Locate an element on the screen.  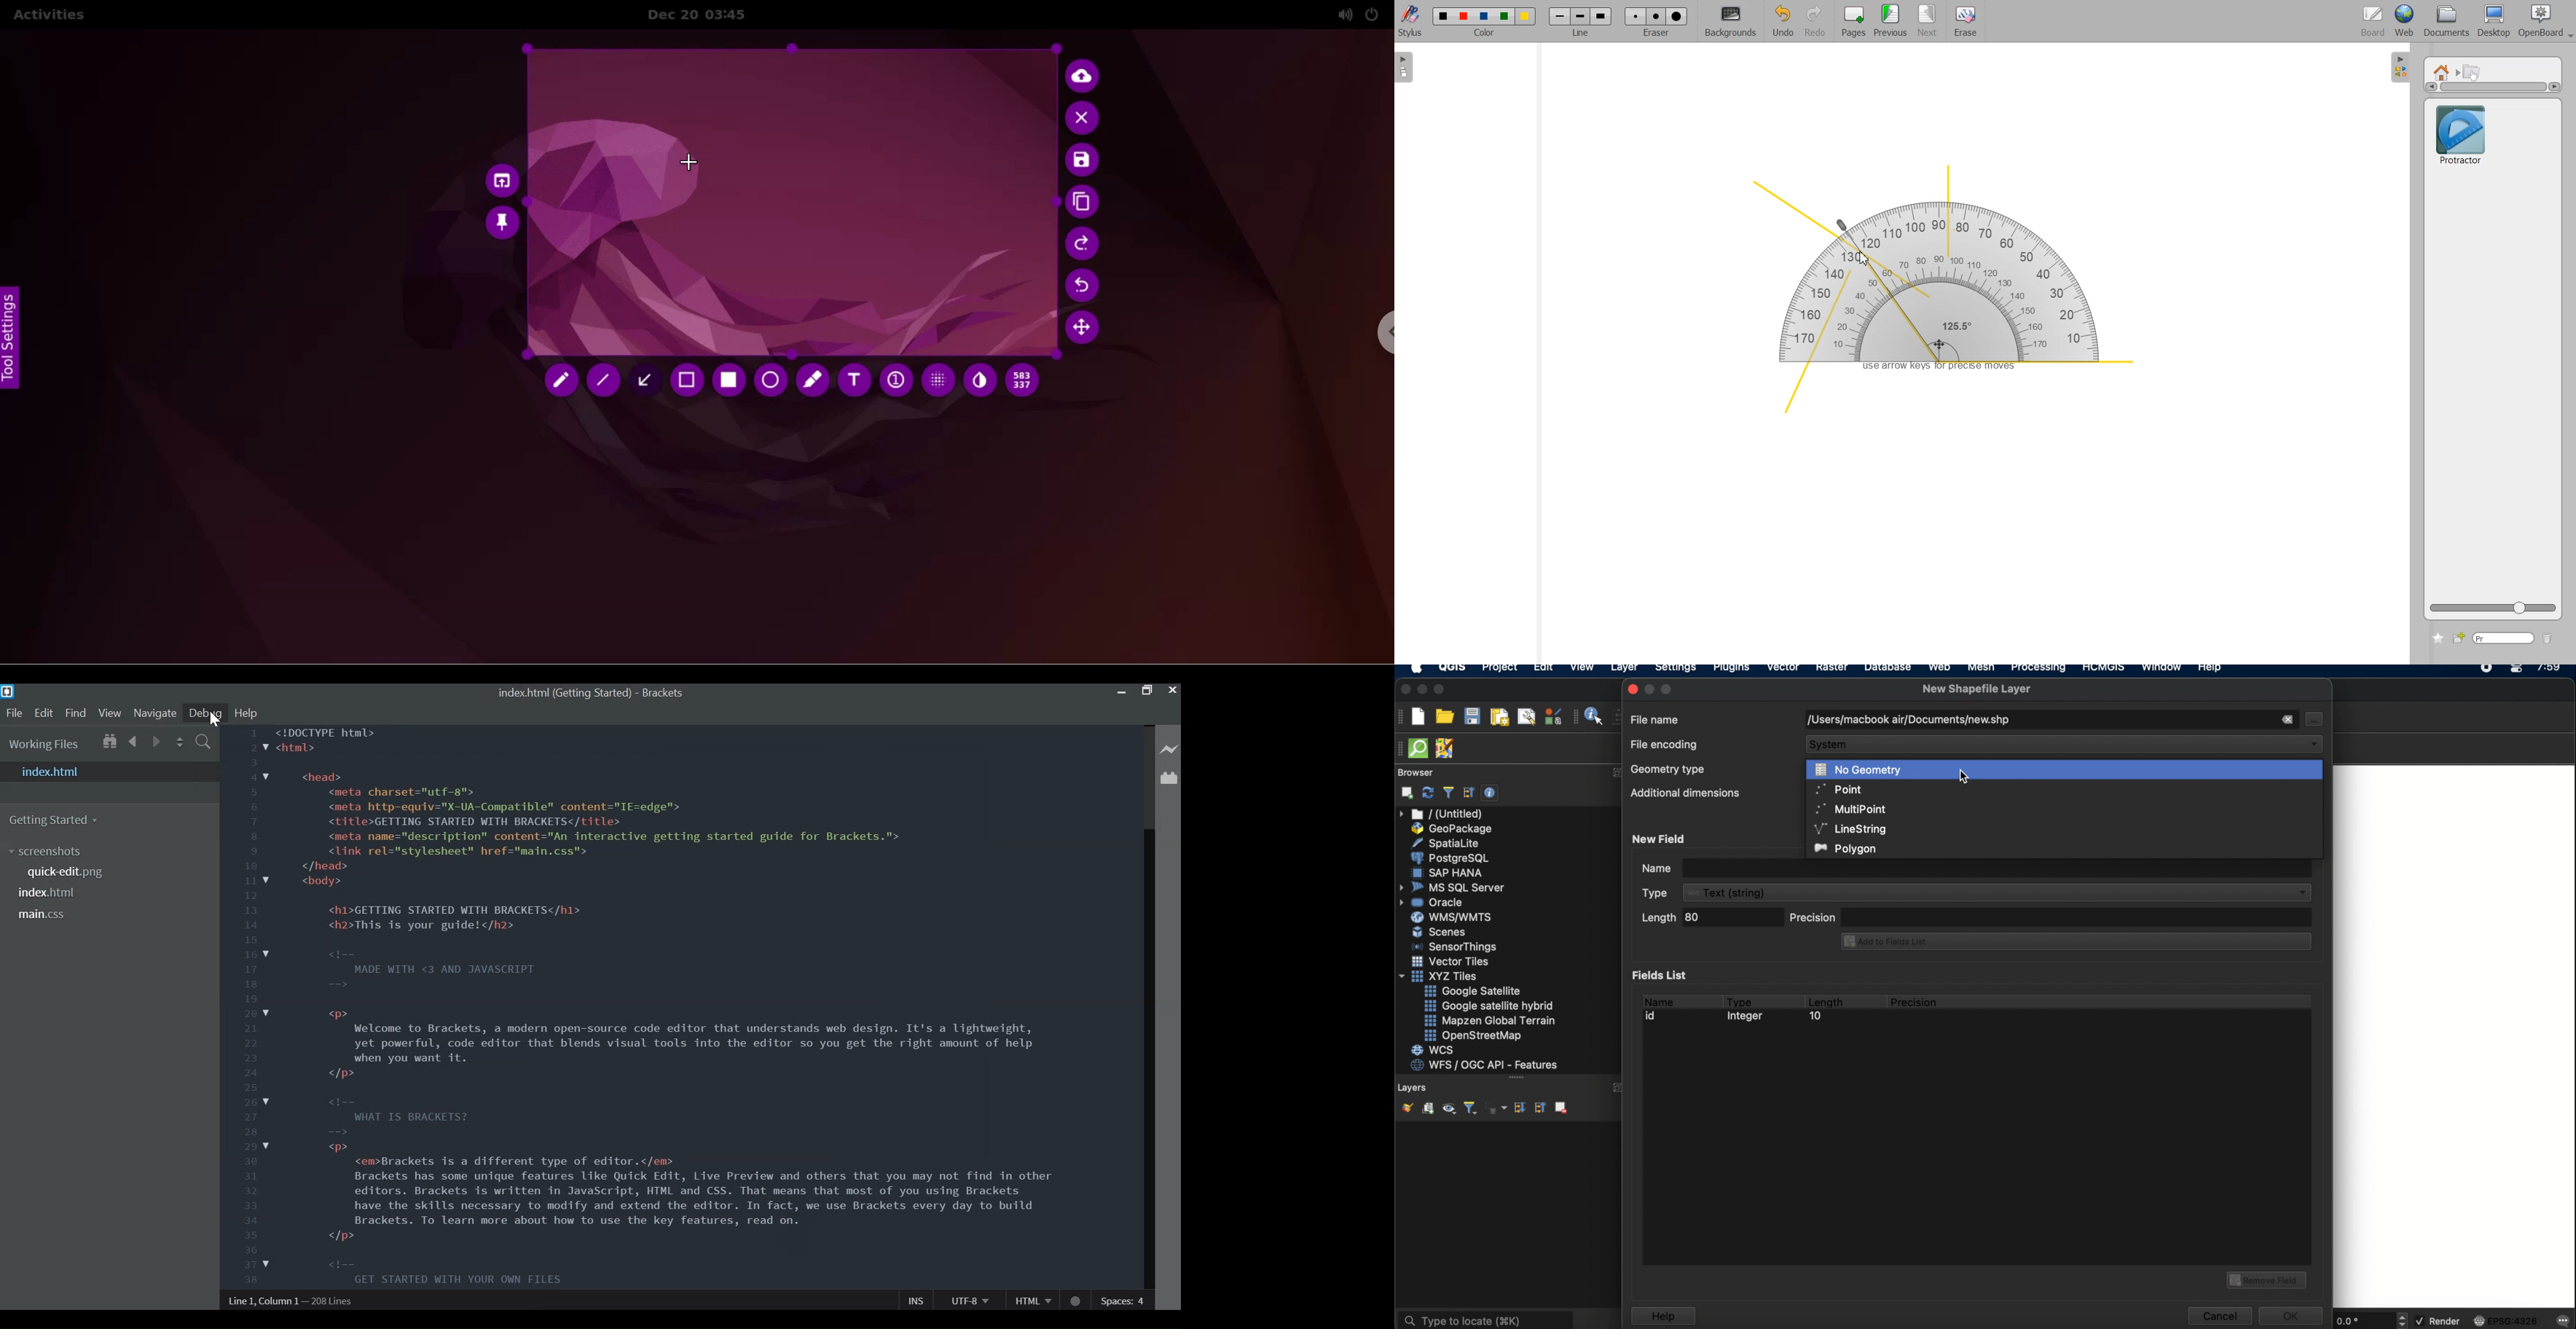
fields list is located at coordinates (1663, 975).